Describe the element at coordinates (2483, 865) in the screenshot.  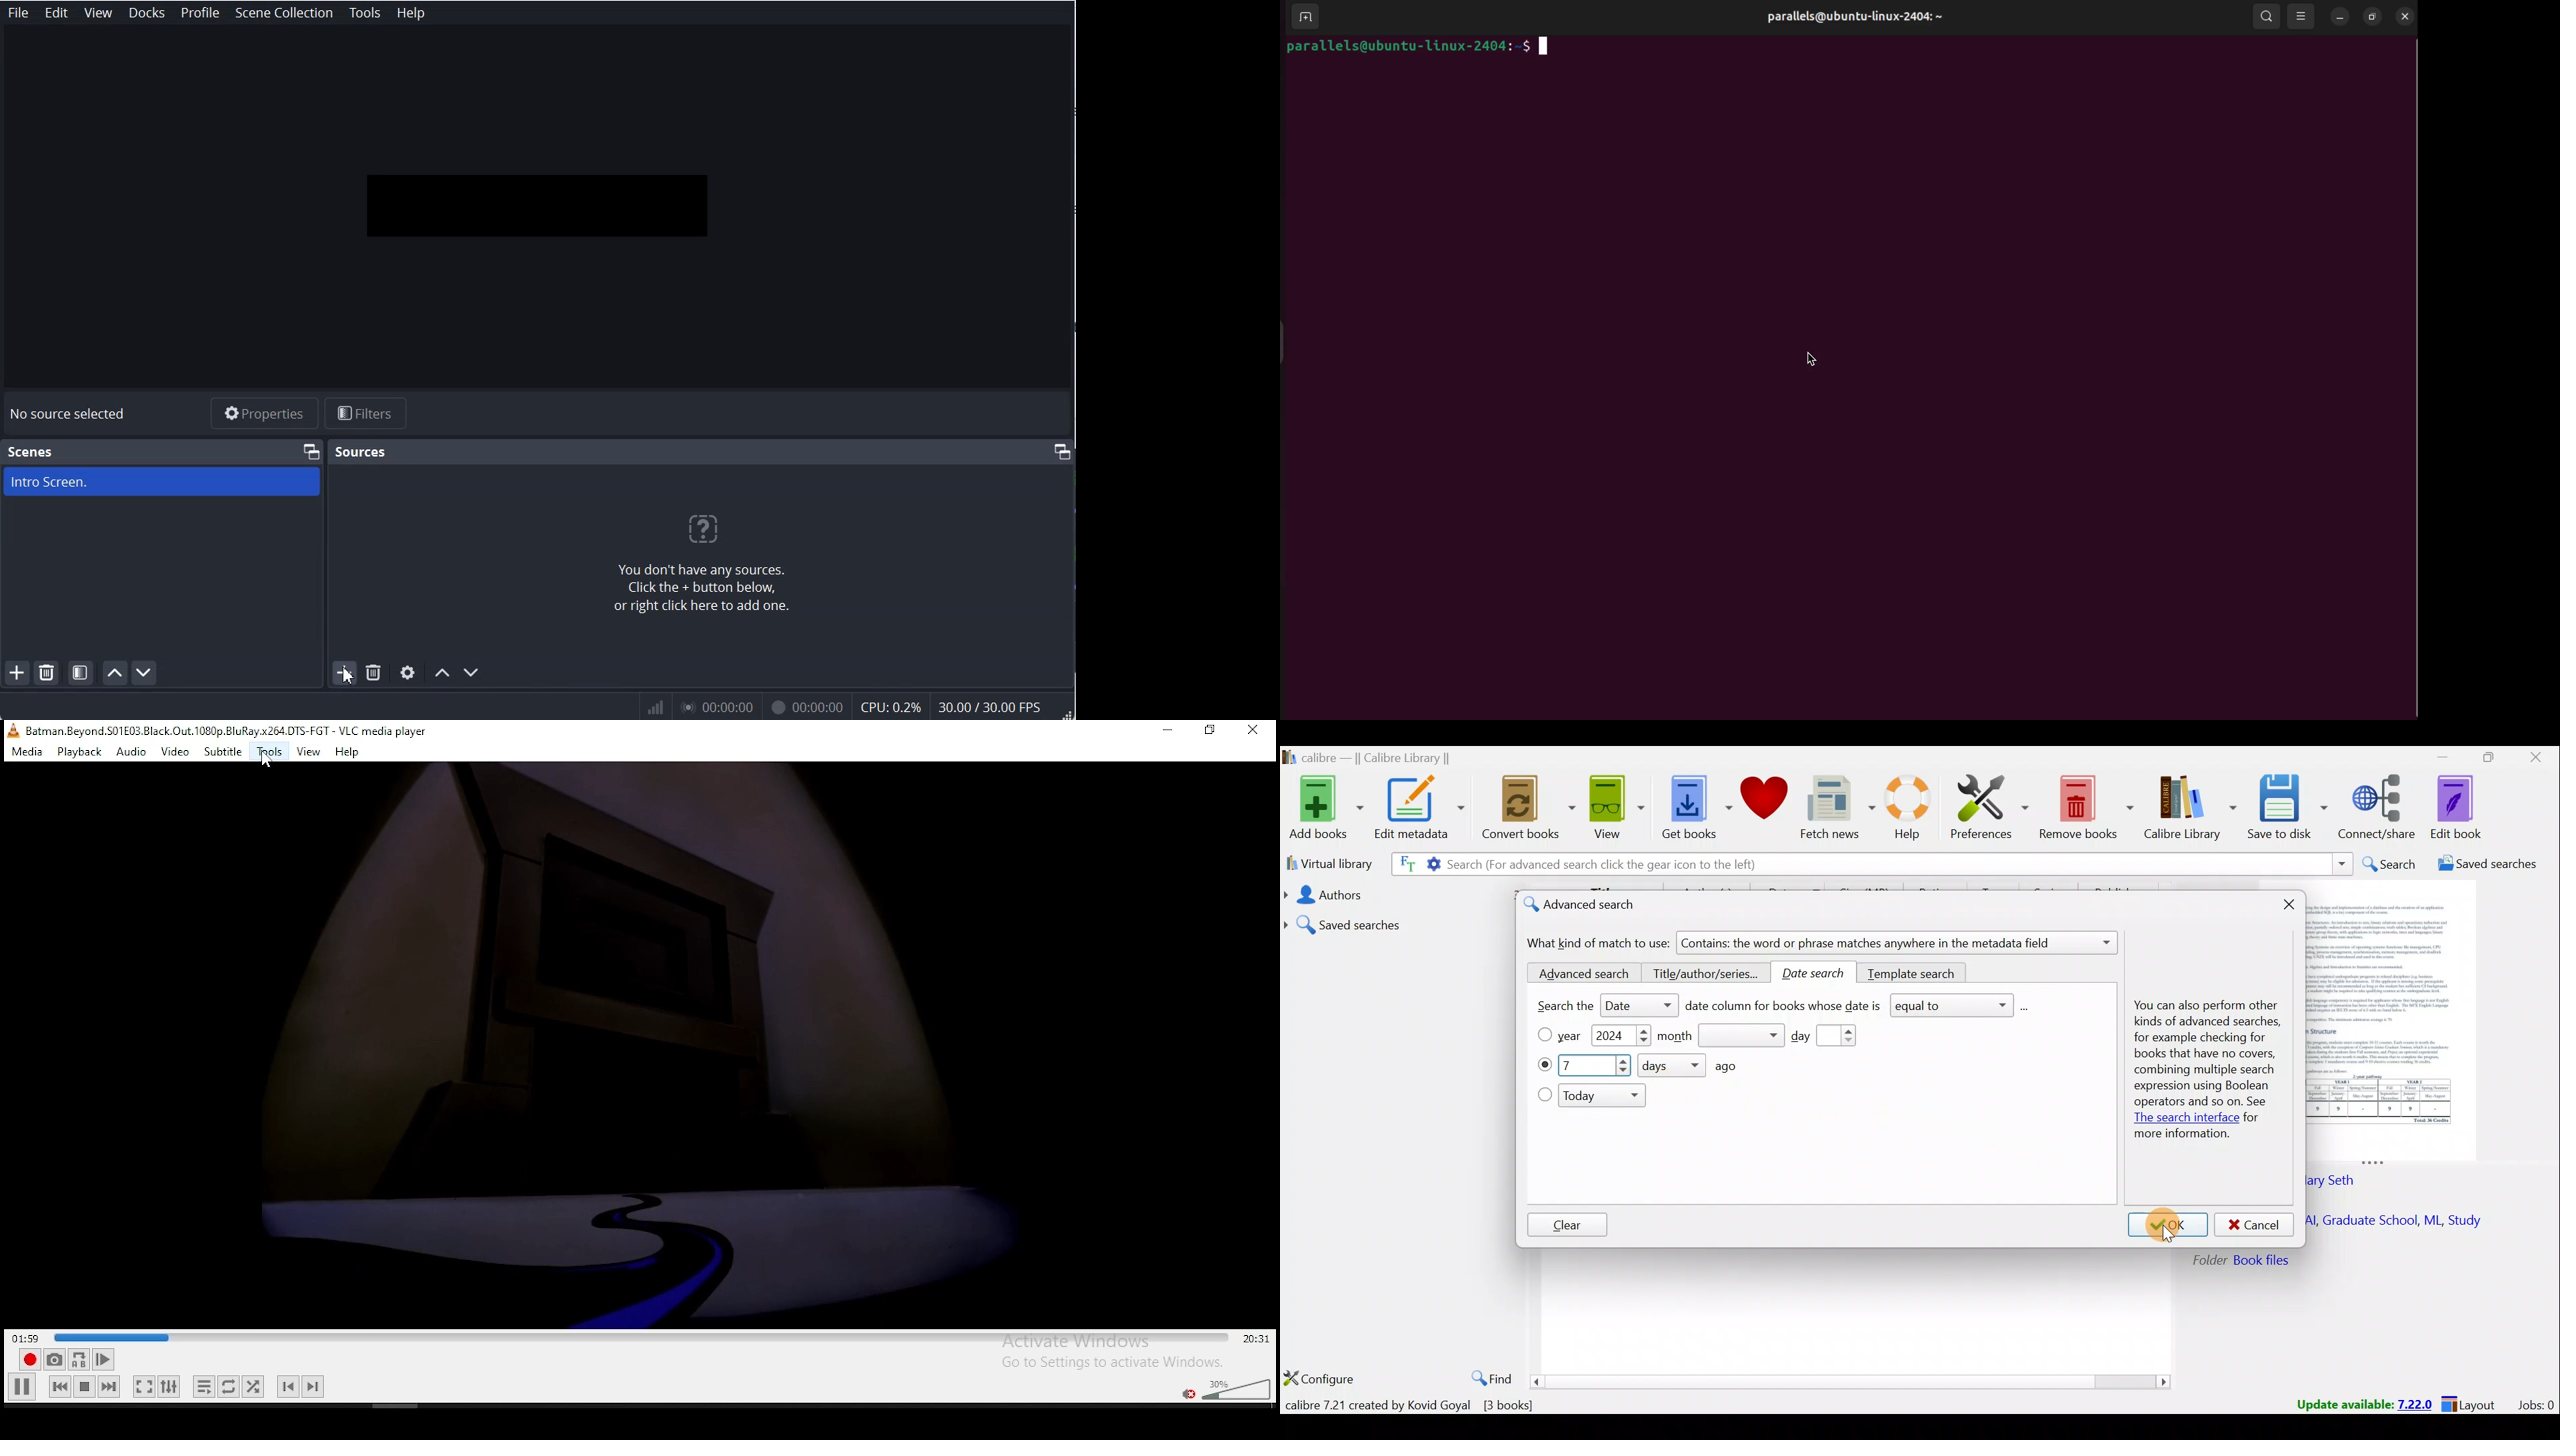
I see `Saved searches` at that location.